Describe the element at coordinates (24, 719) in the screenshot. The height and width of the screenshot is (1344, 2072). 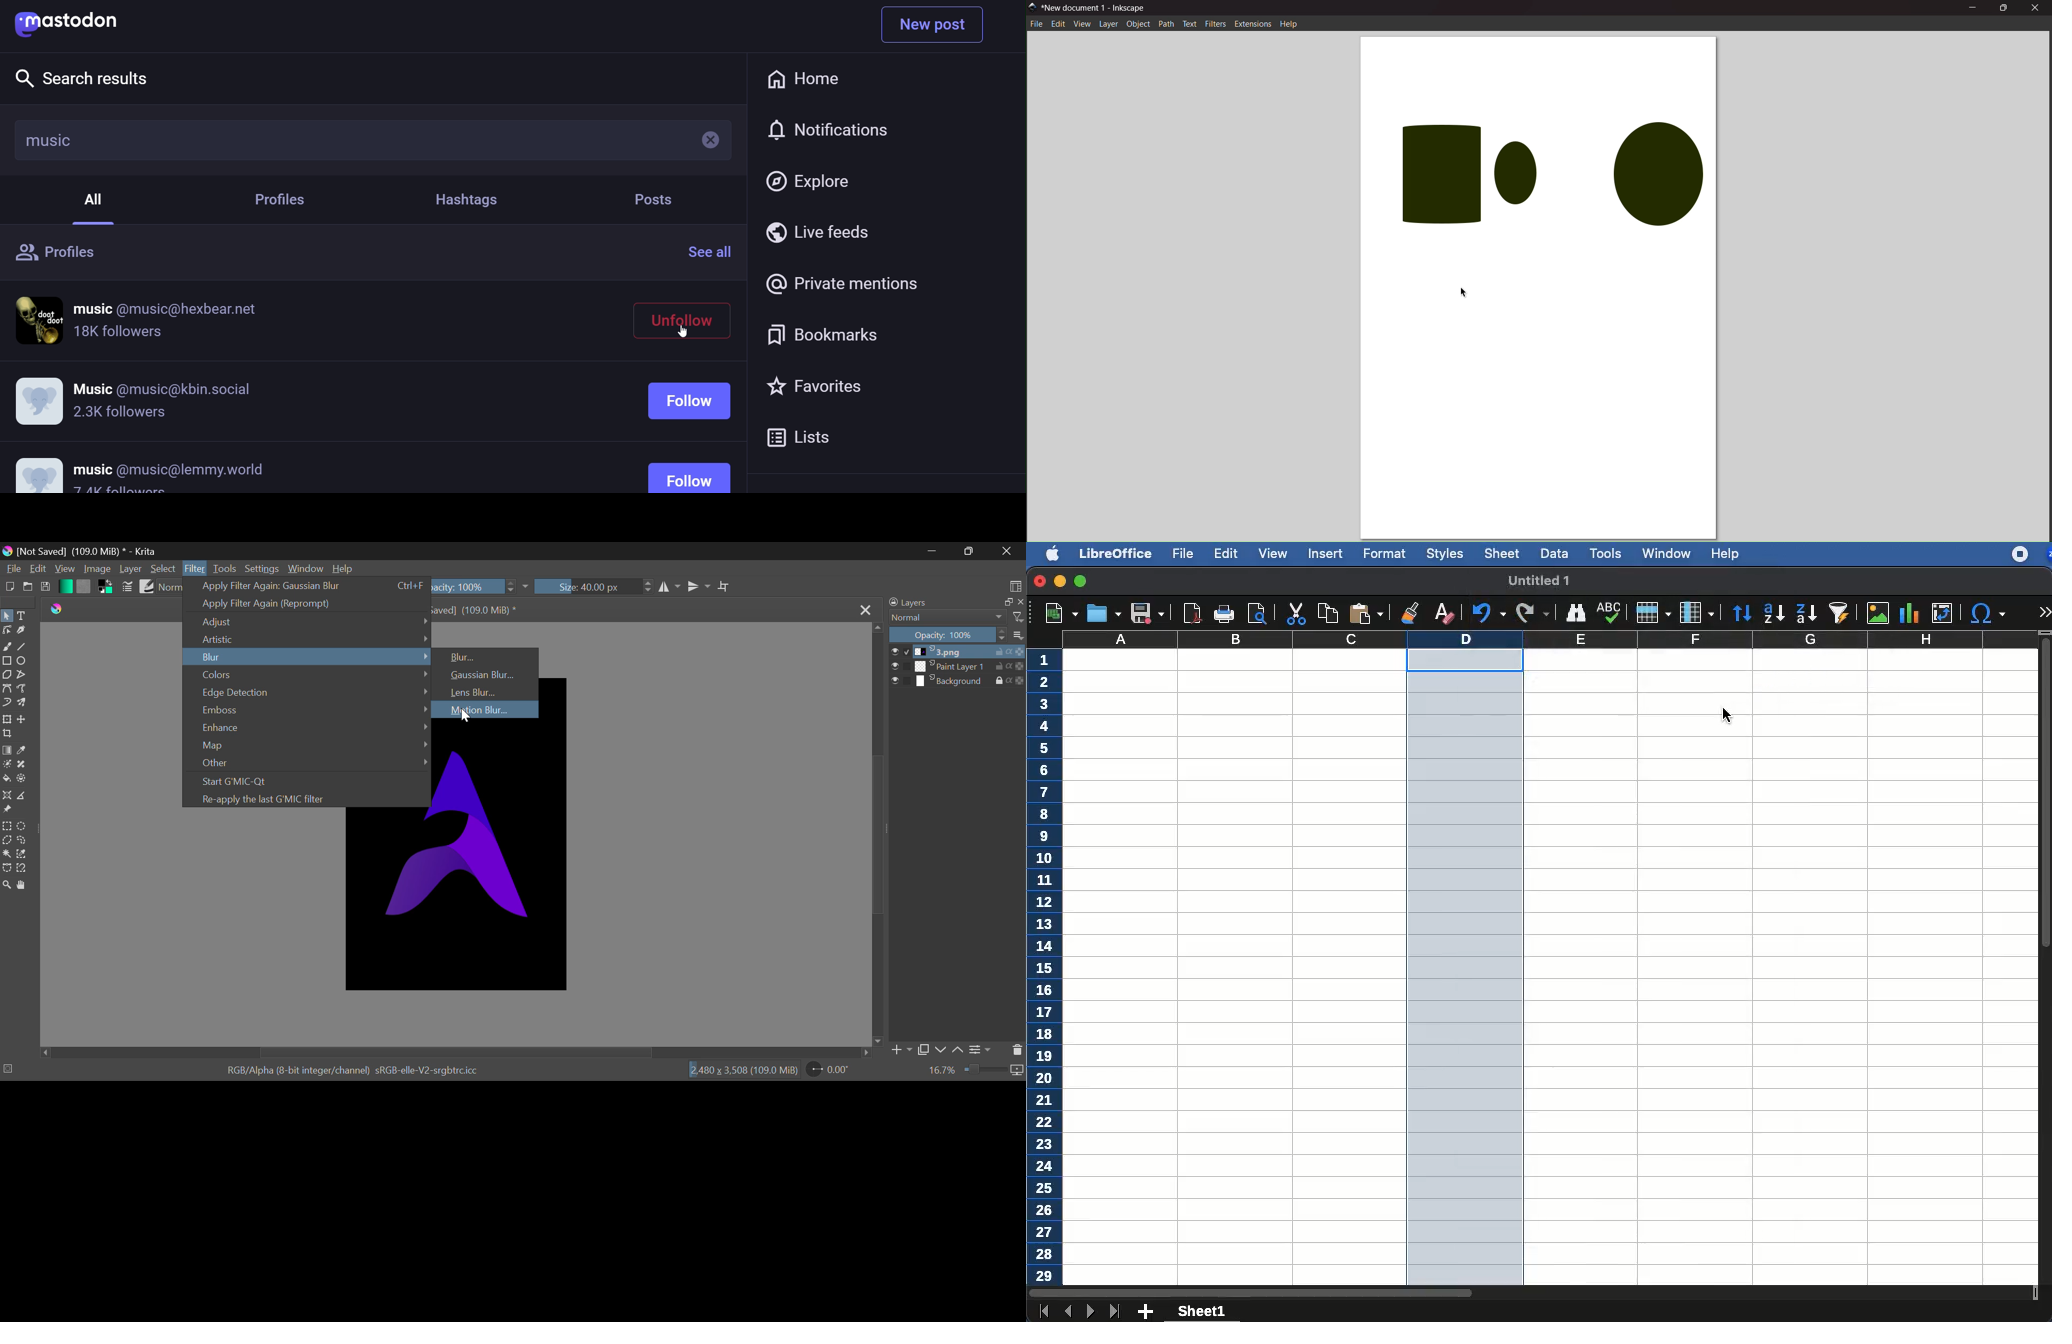
I see `Move Layer` at that location.